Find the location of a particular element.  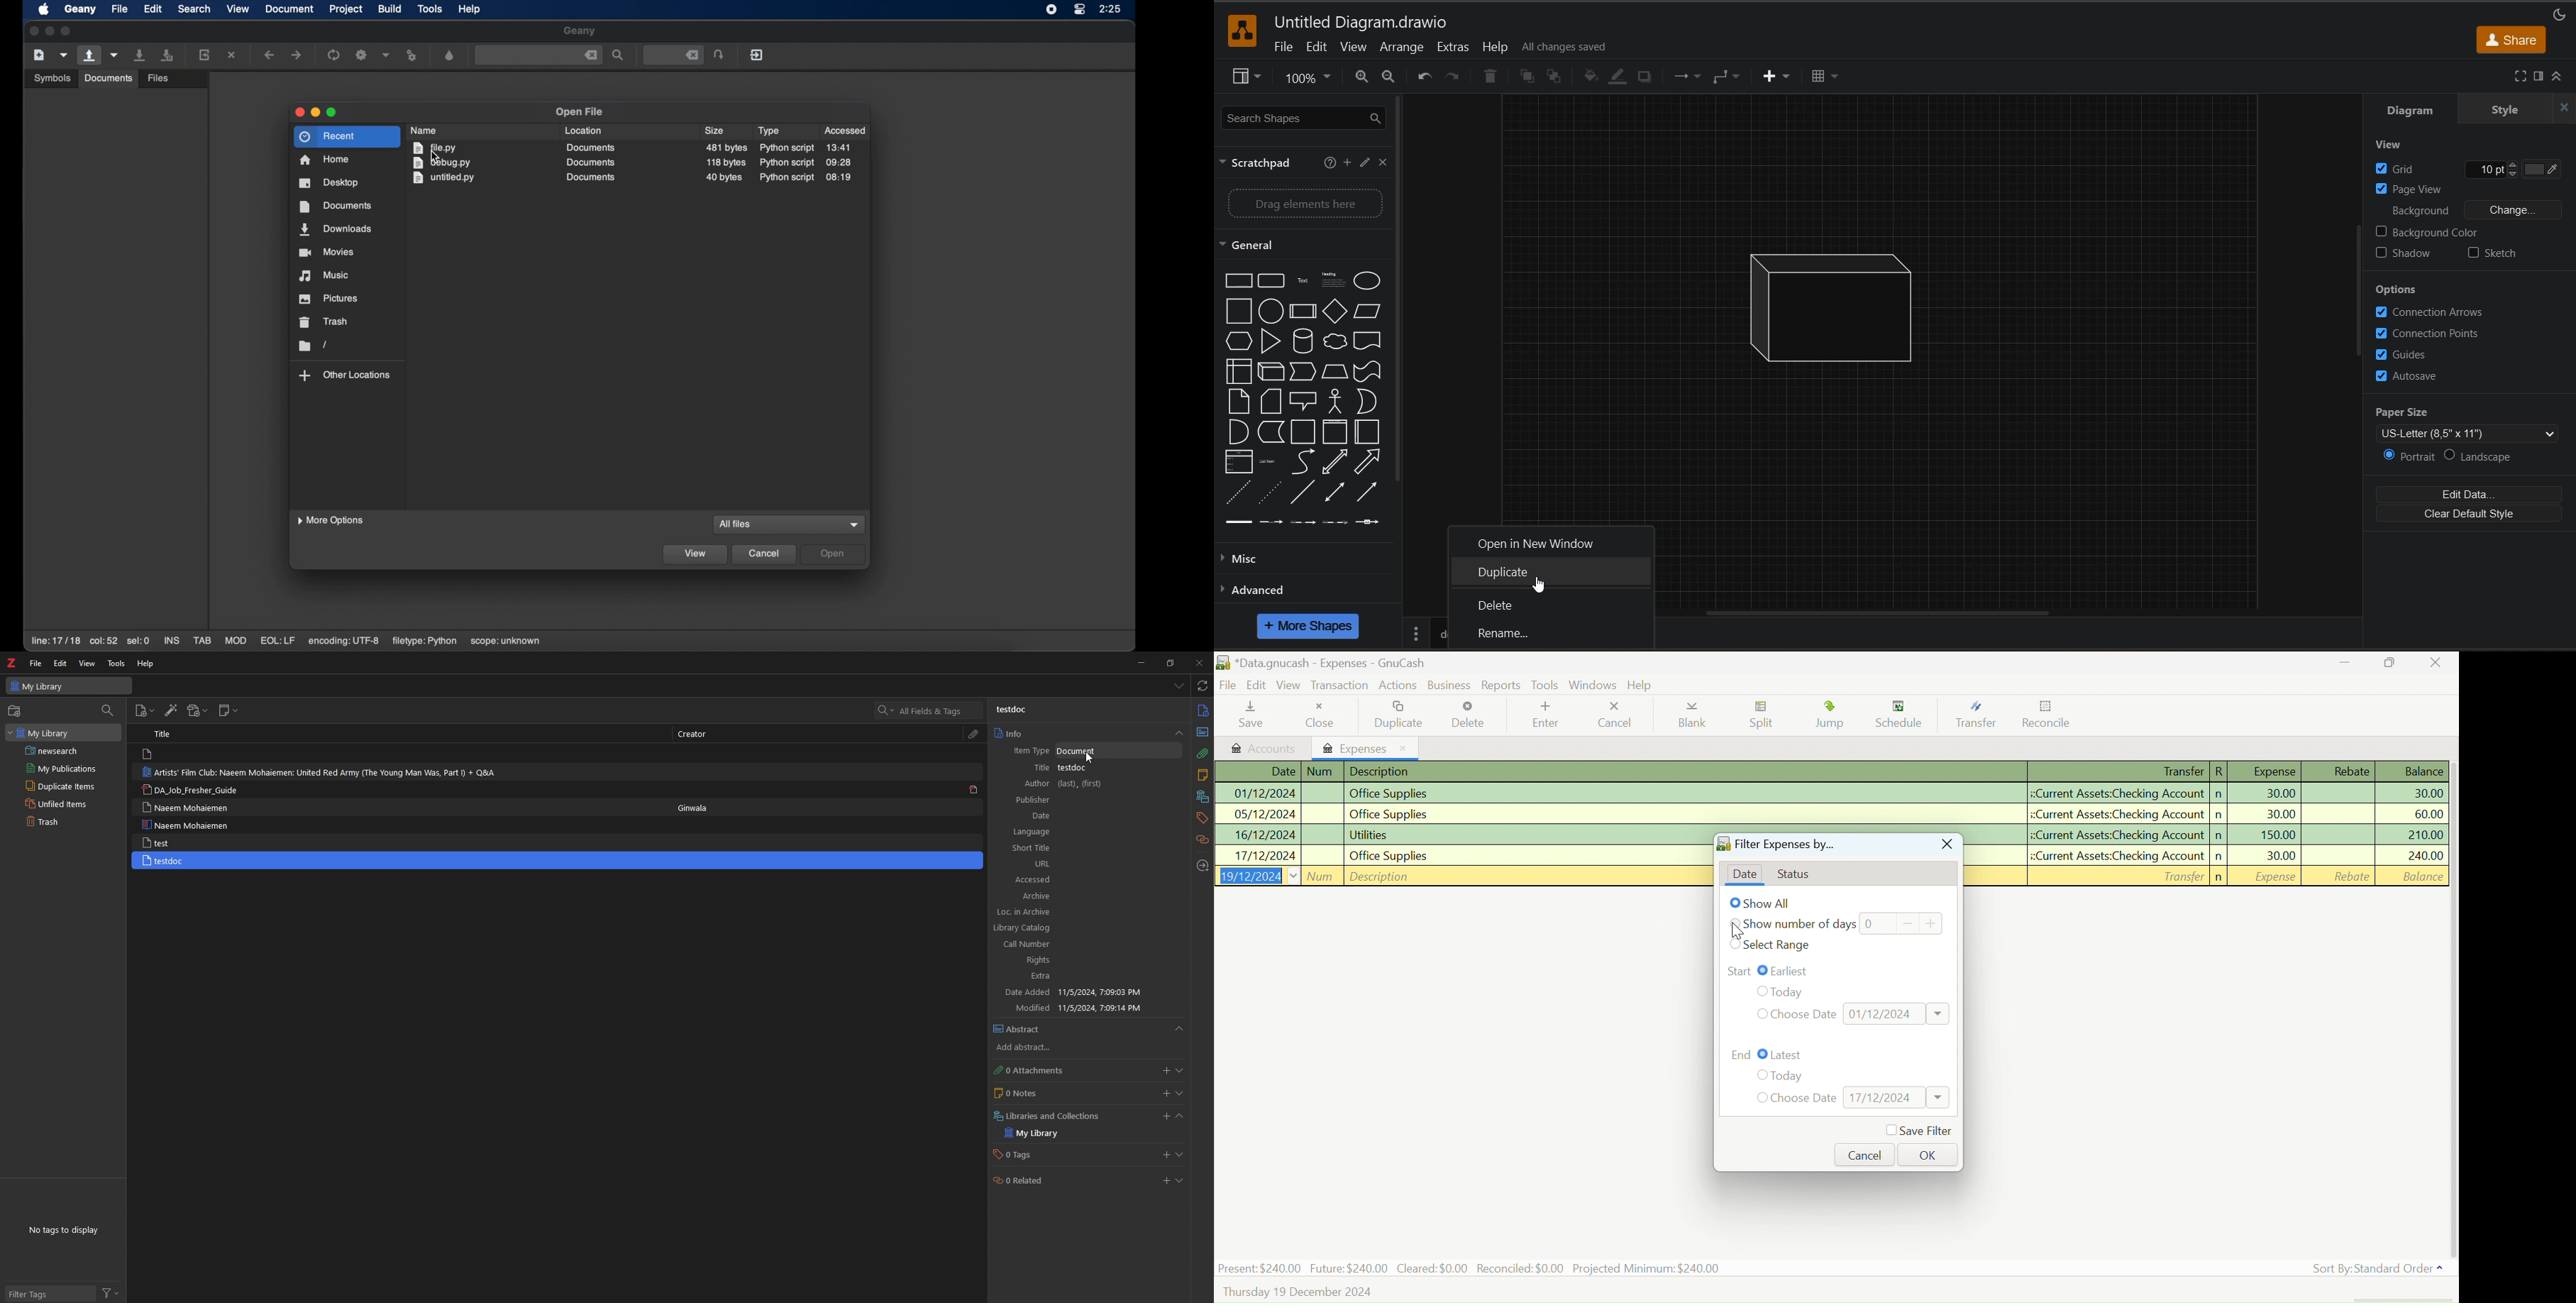

cancel is located at coordinates (764, 554).